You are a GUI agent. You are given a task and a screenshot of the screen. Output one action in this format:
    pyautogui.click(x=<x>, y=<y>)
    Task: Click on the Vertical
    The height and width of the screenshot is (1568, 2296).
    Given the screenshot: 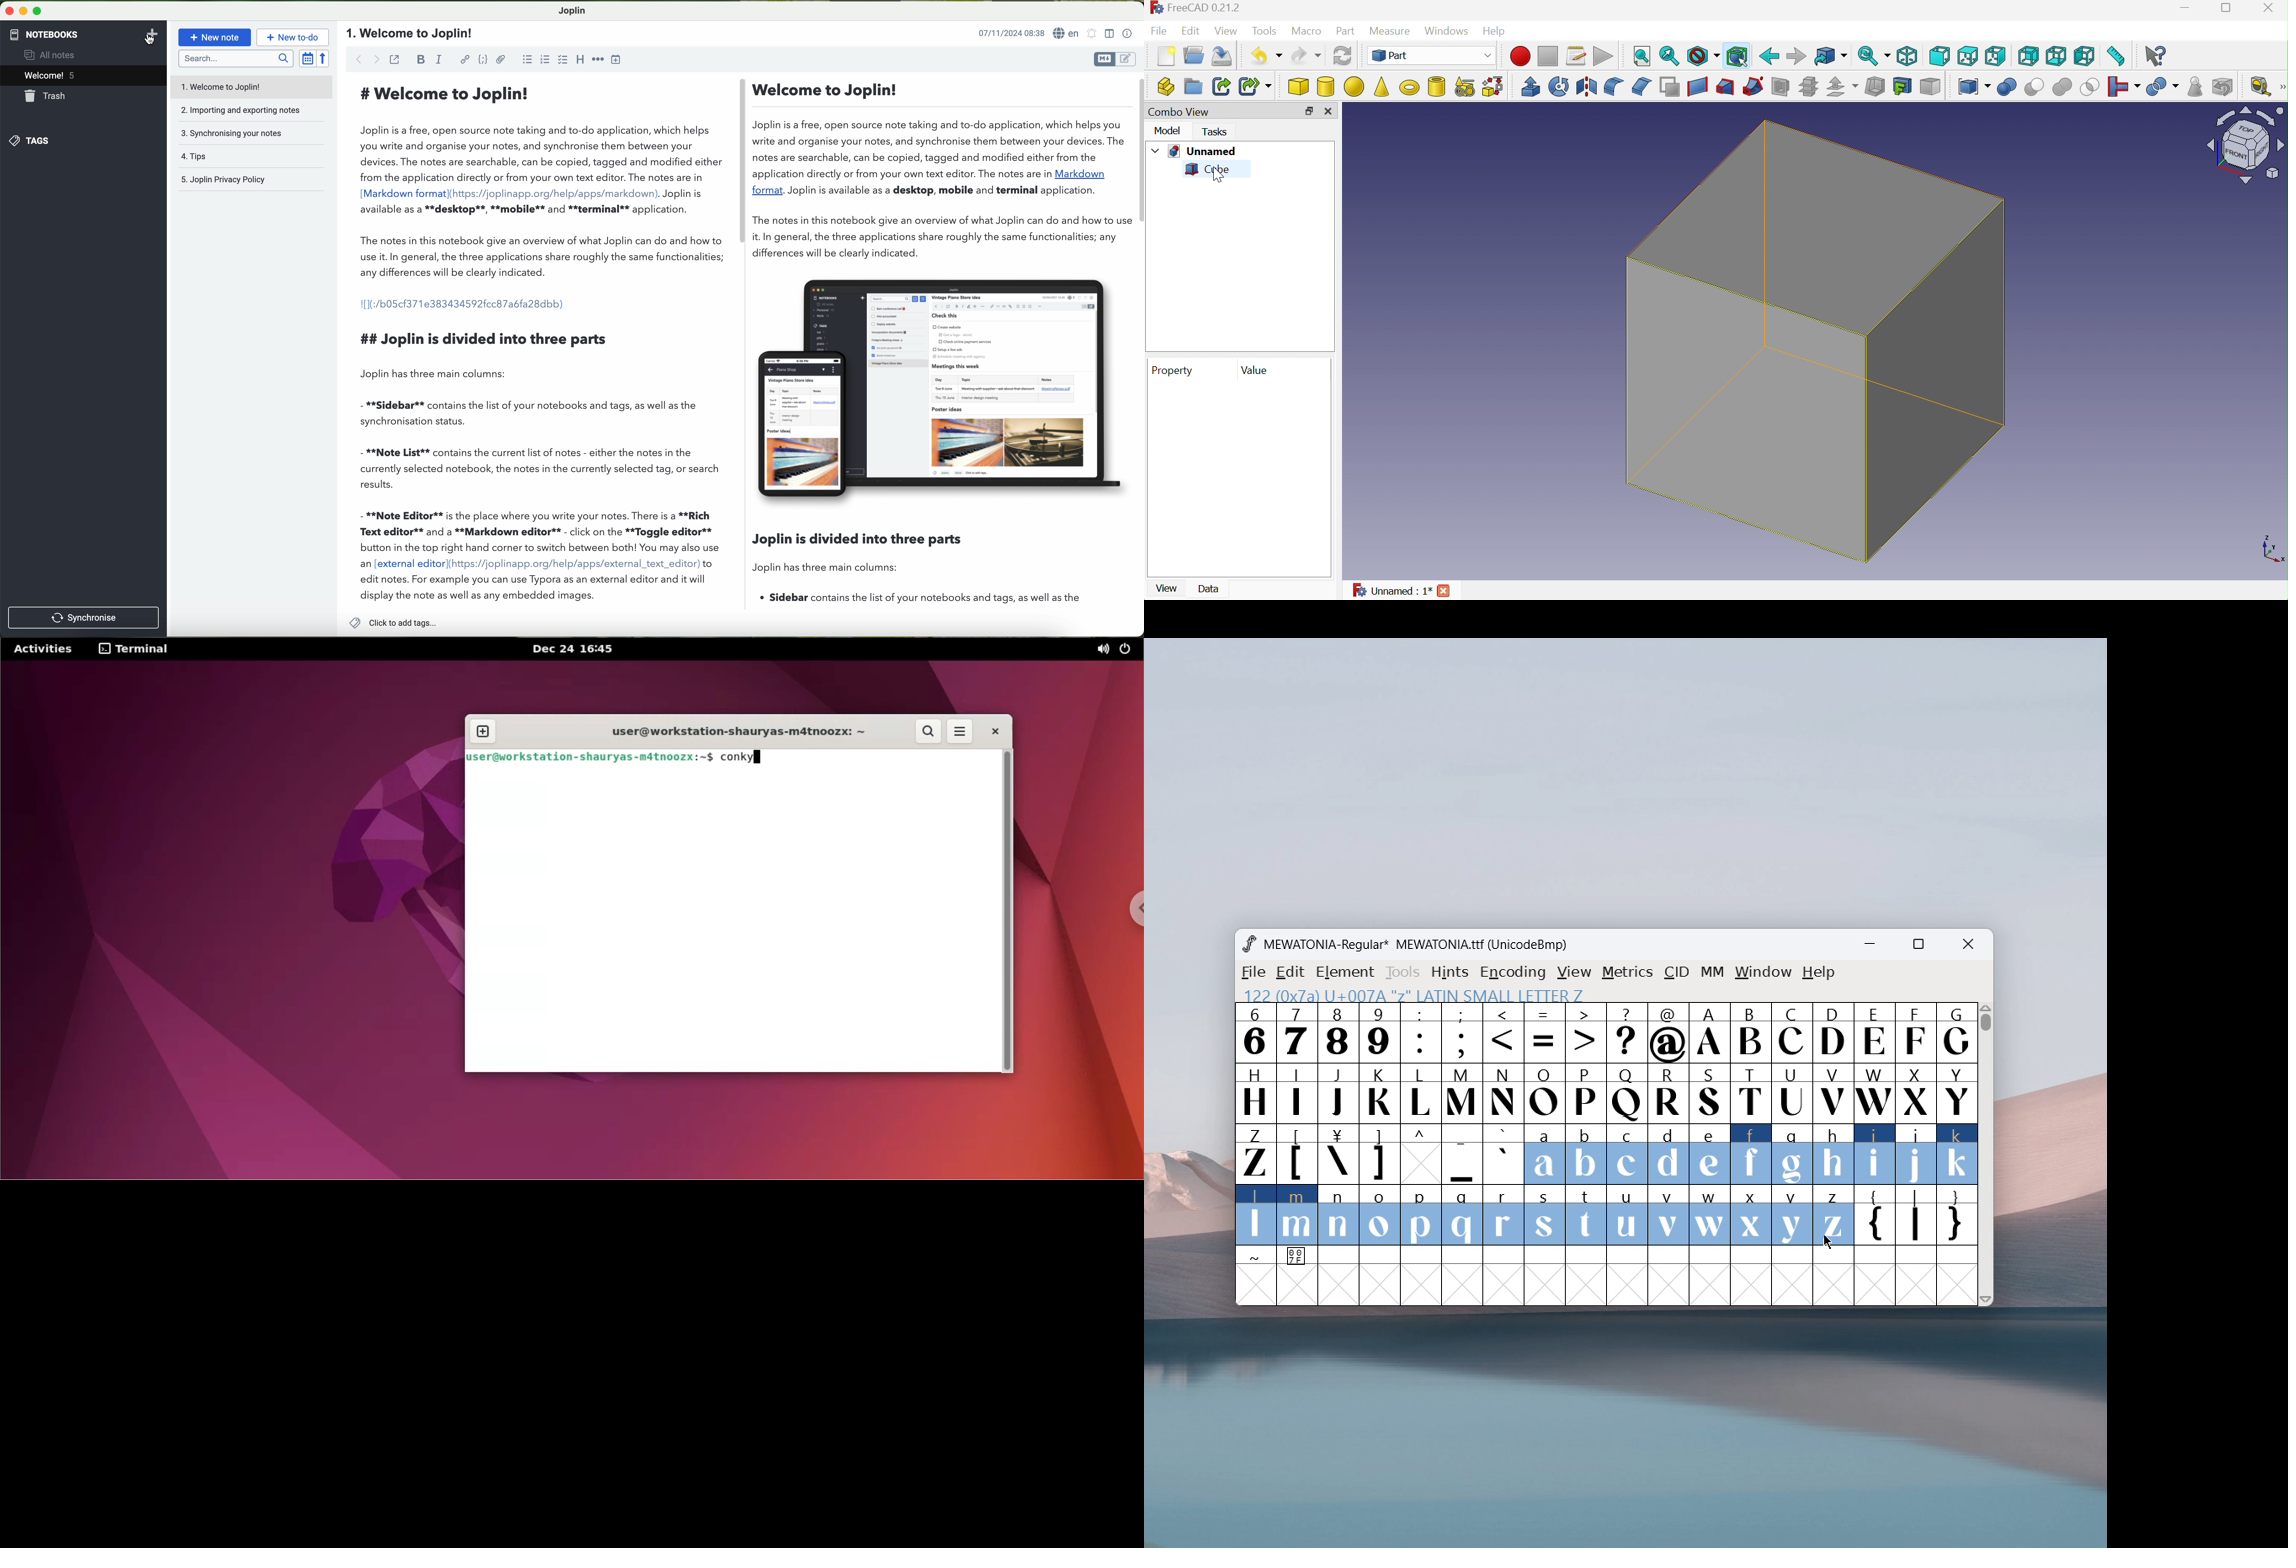 What is the action you would take?
    pyautogui.click(x=1987, y=1152)
    